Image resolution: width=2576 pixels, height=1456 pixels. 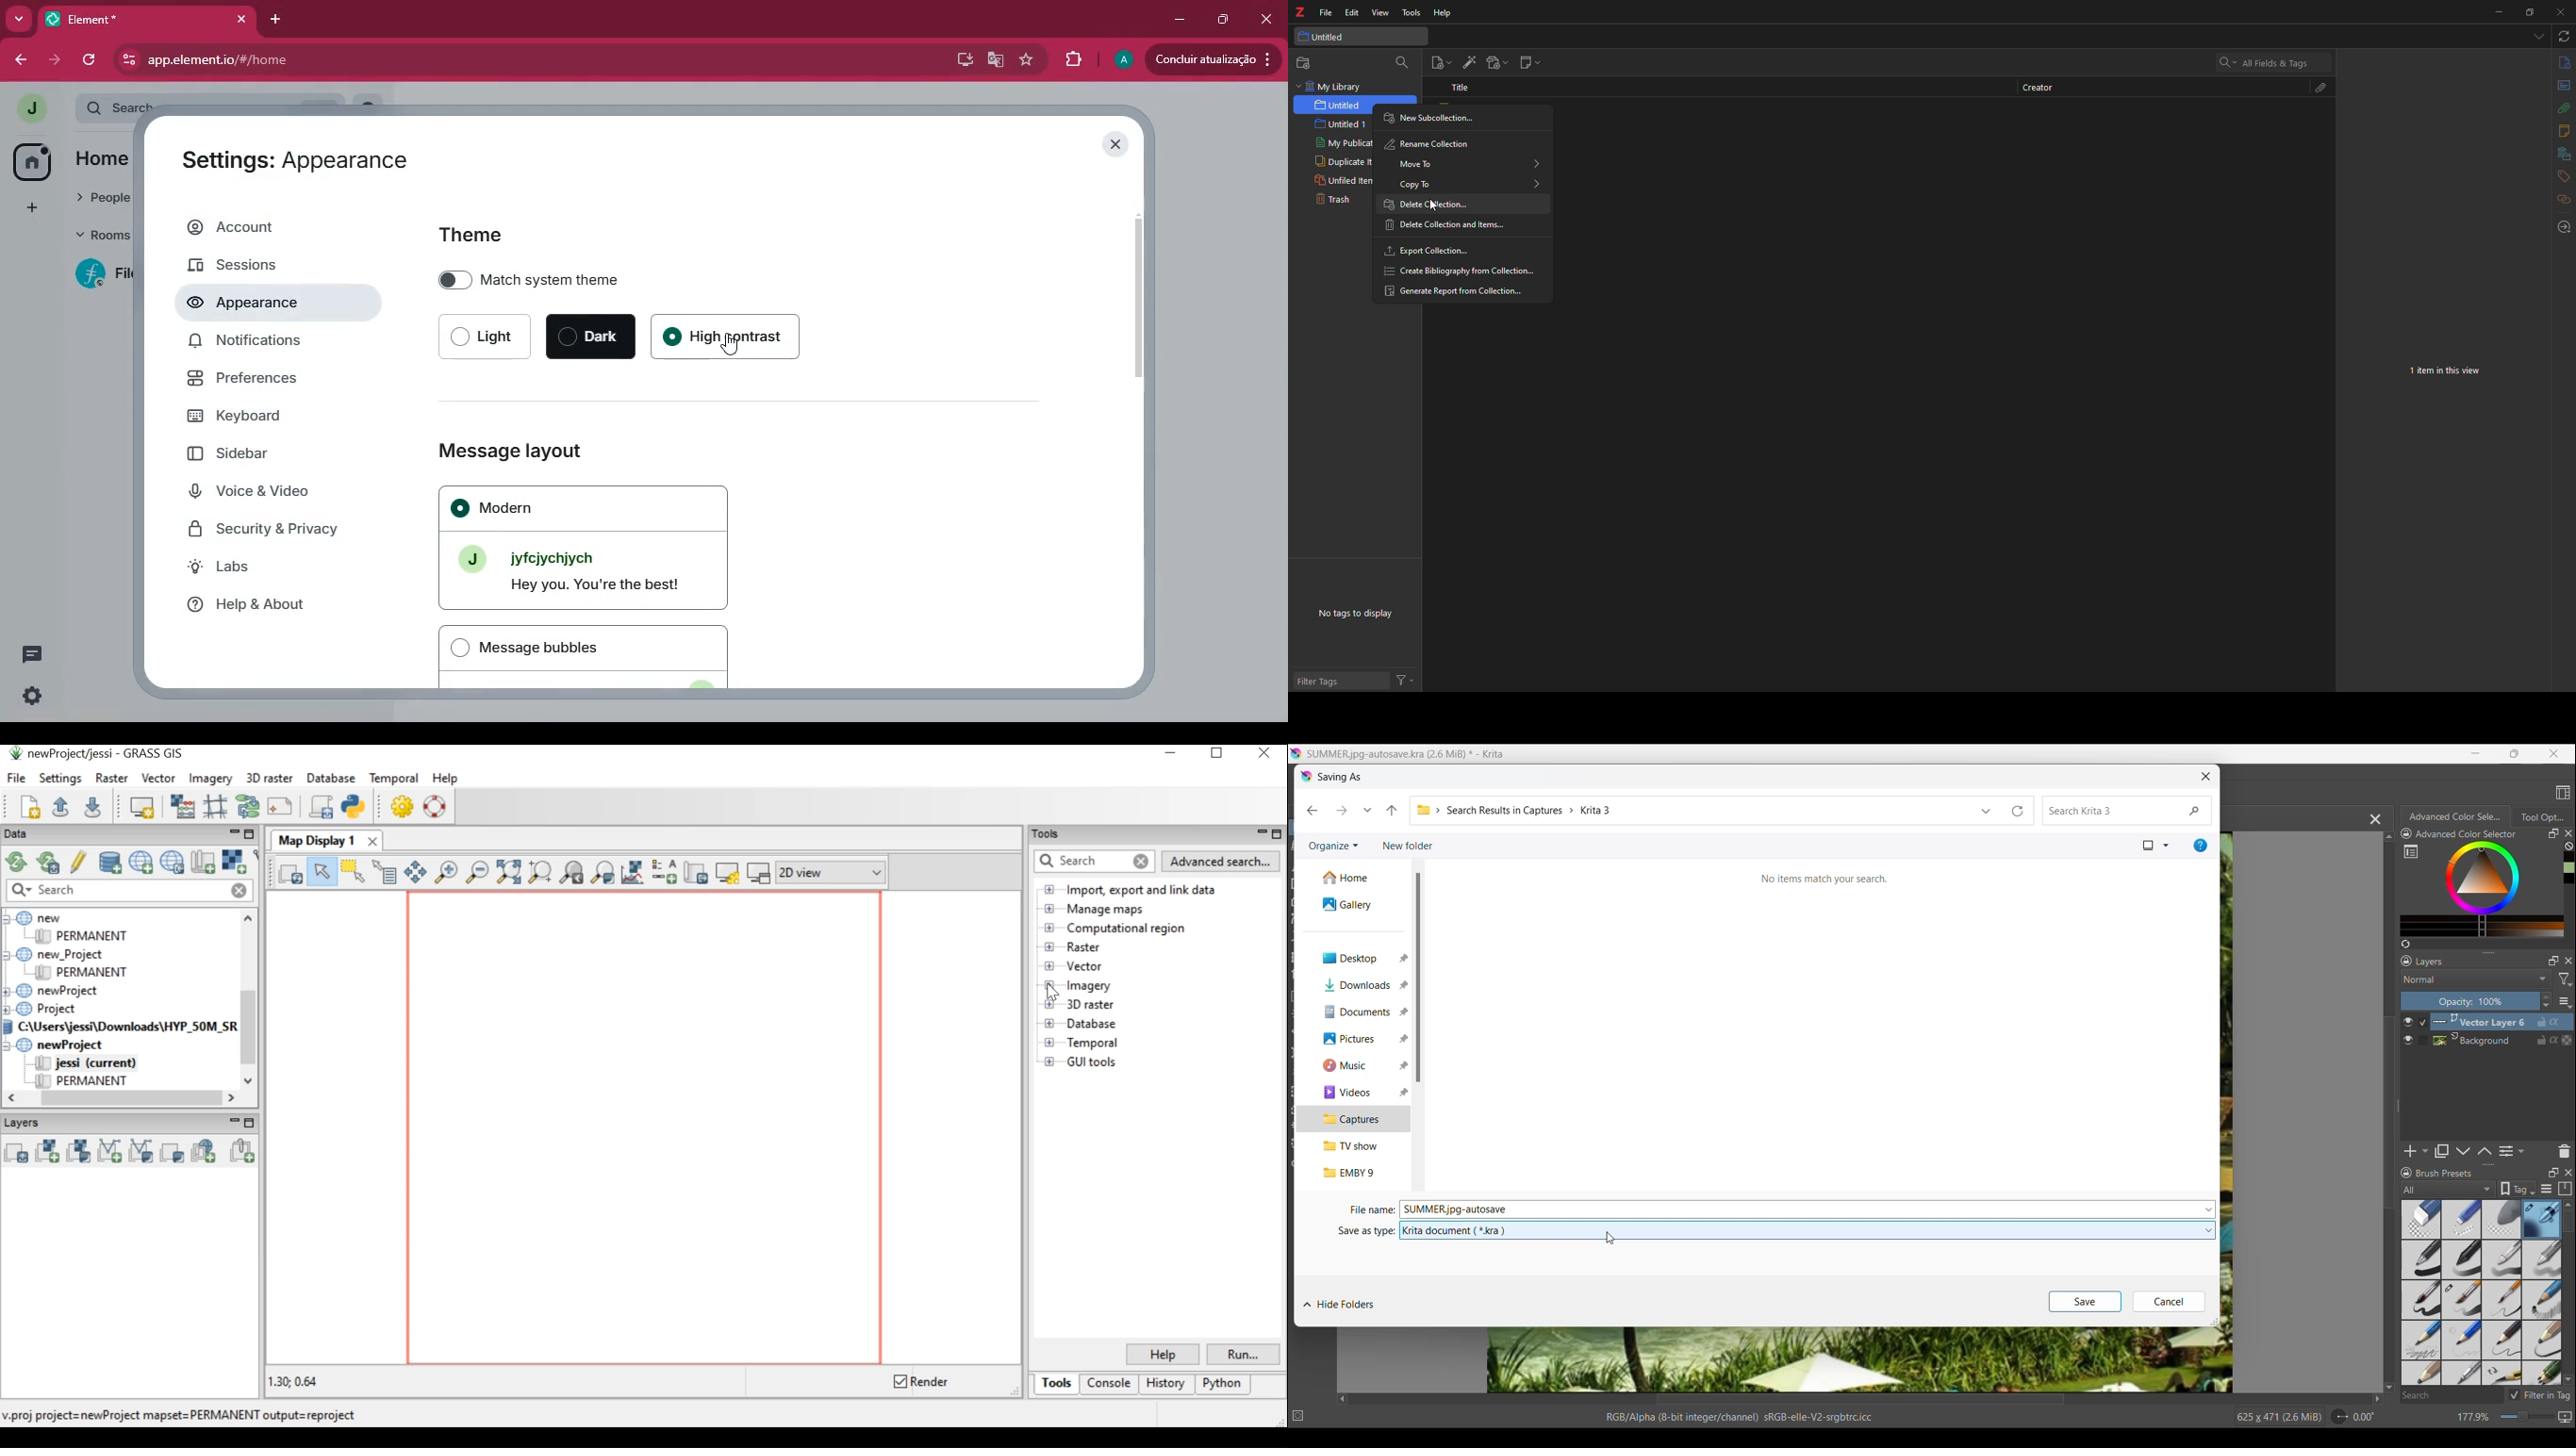 I want to click on intitled 1, so click(x=1344, y=124).